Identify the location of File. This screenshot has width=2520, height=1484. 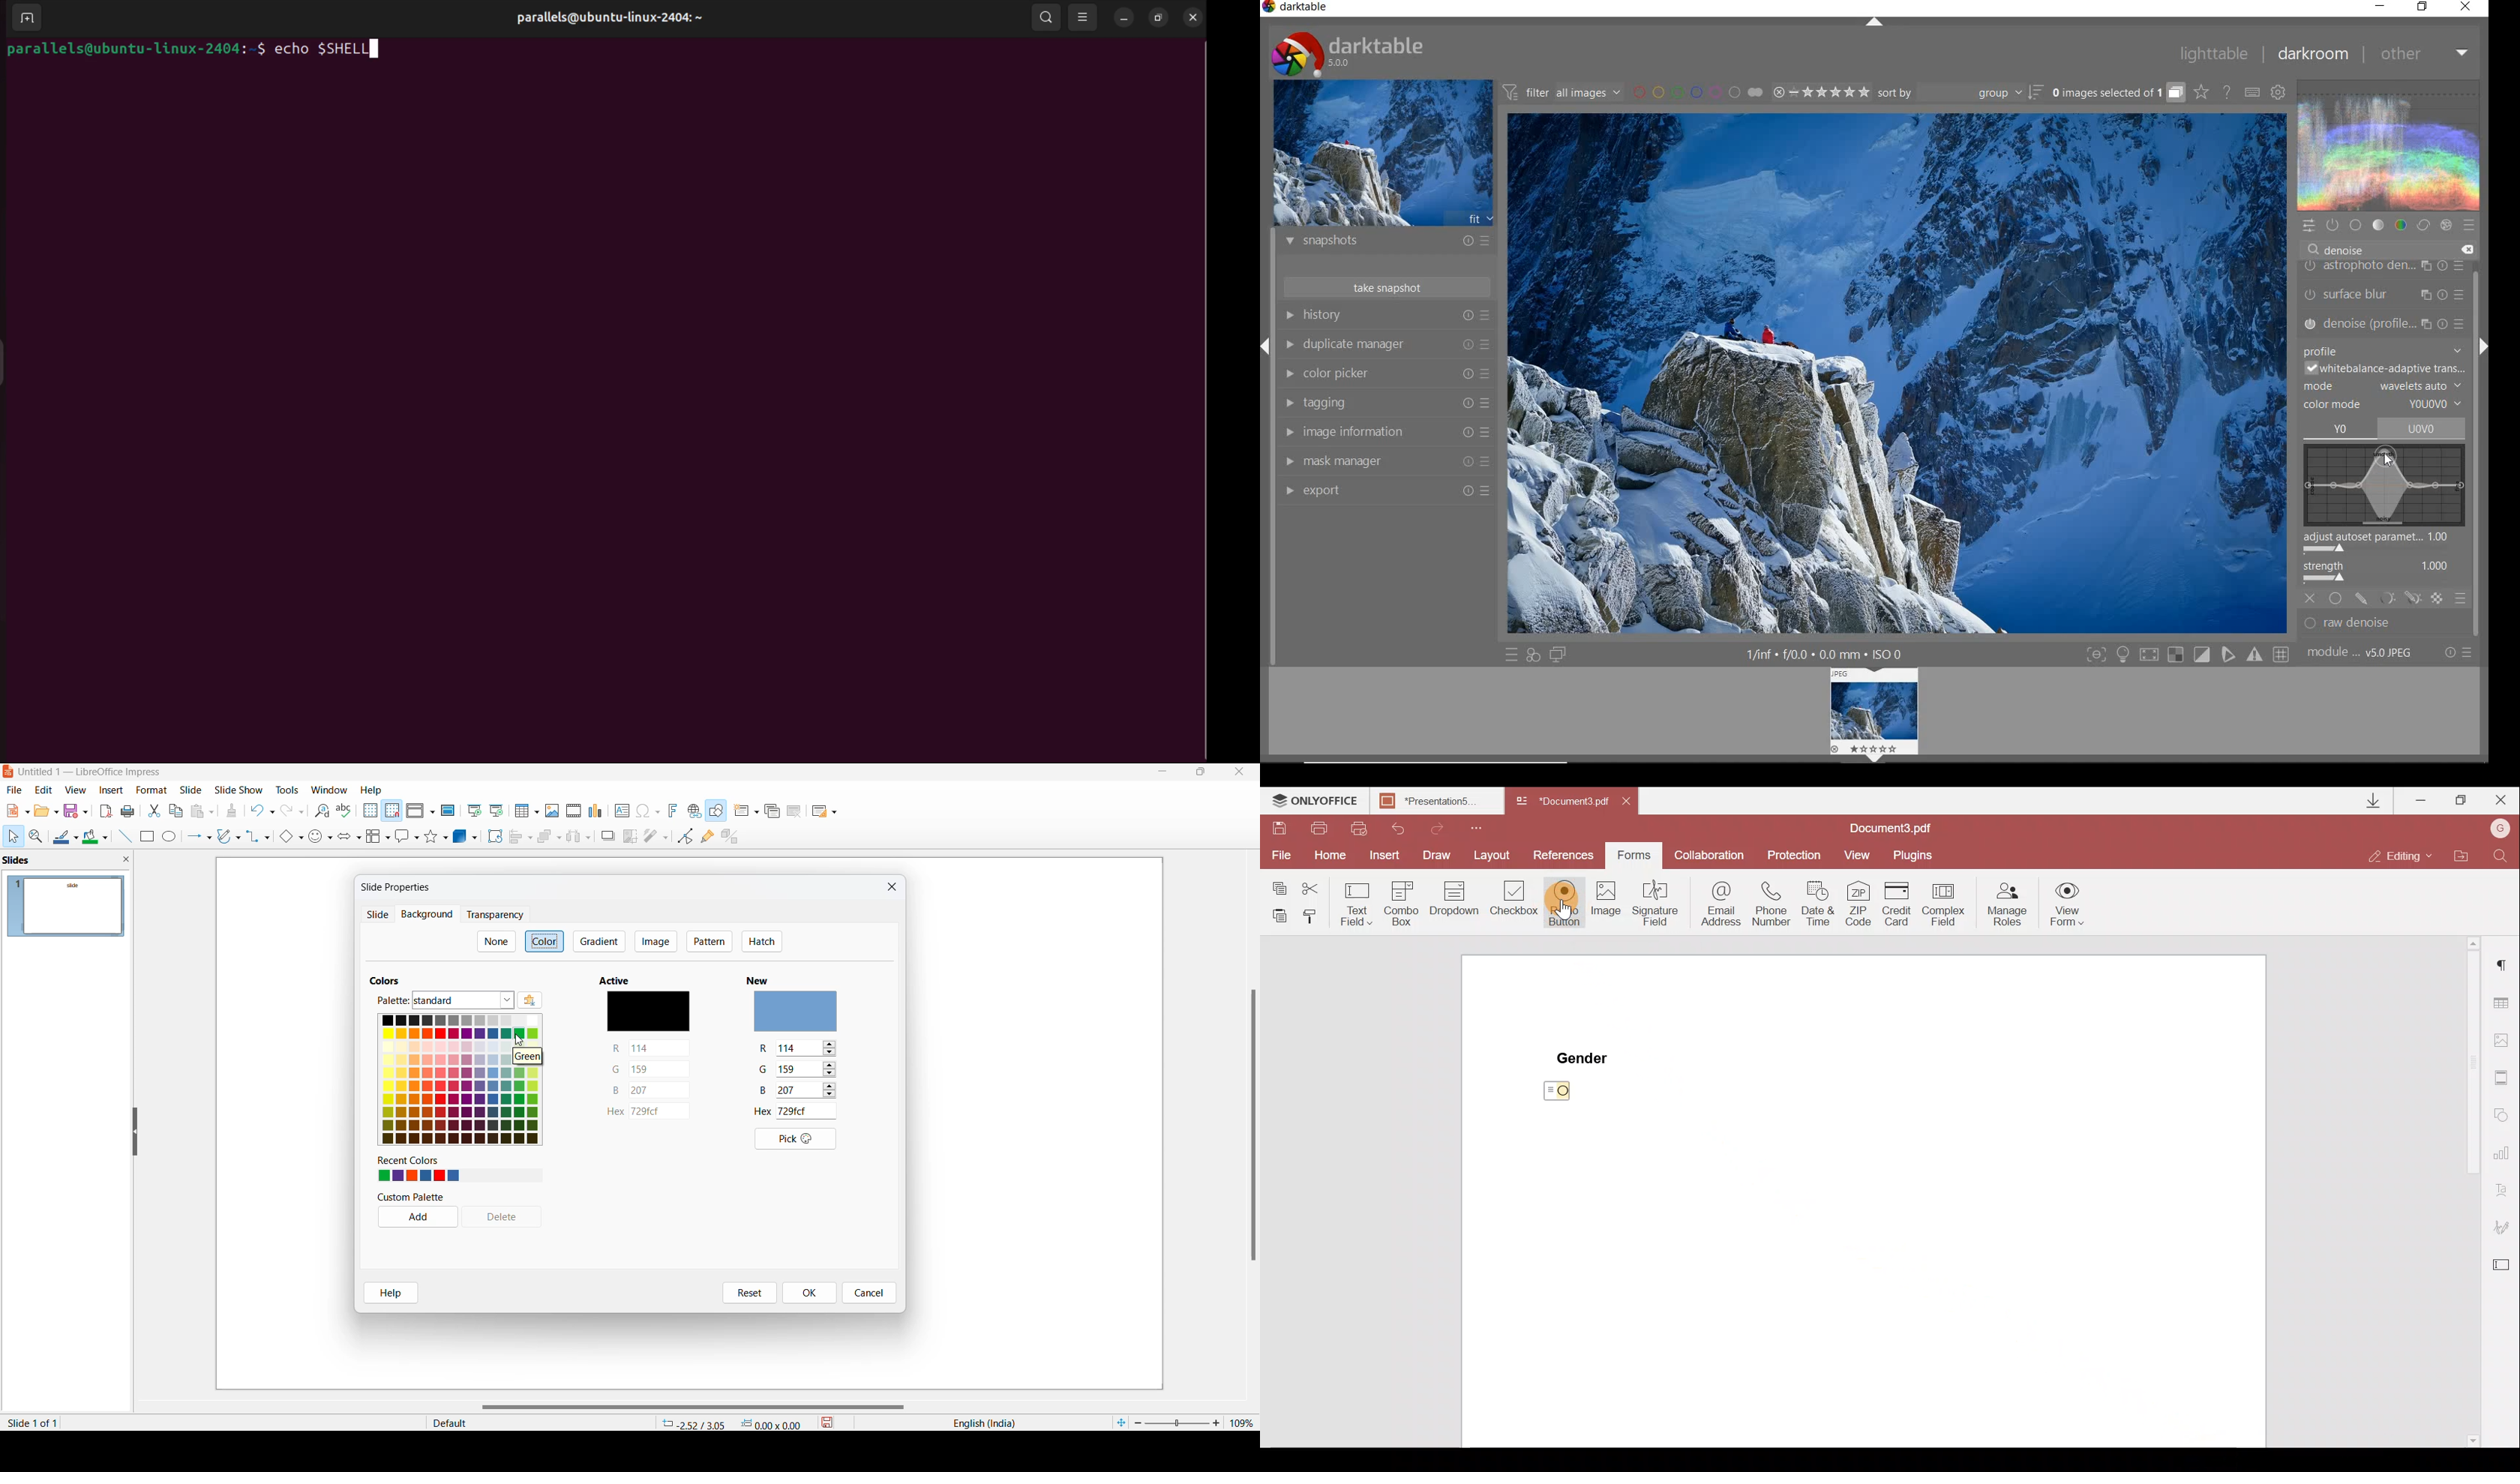
(1278, 856).